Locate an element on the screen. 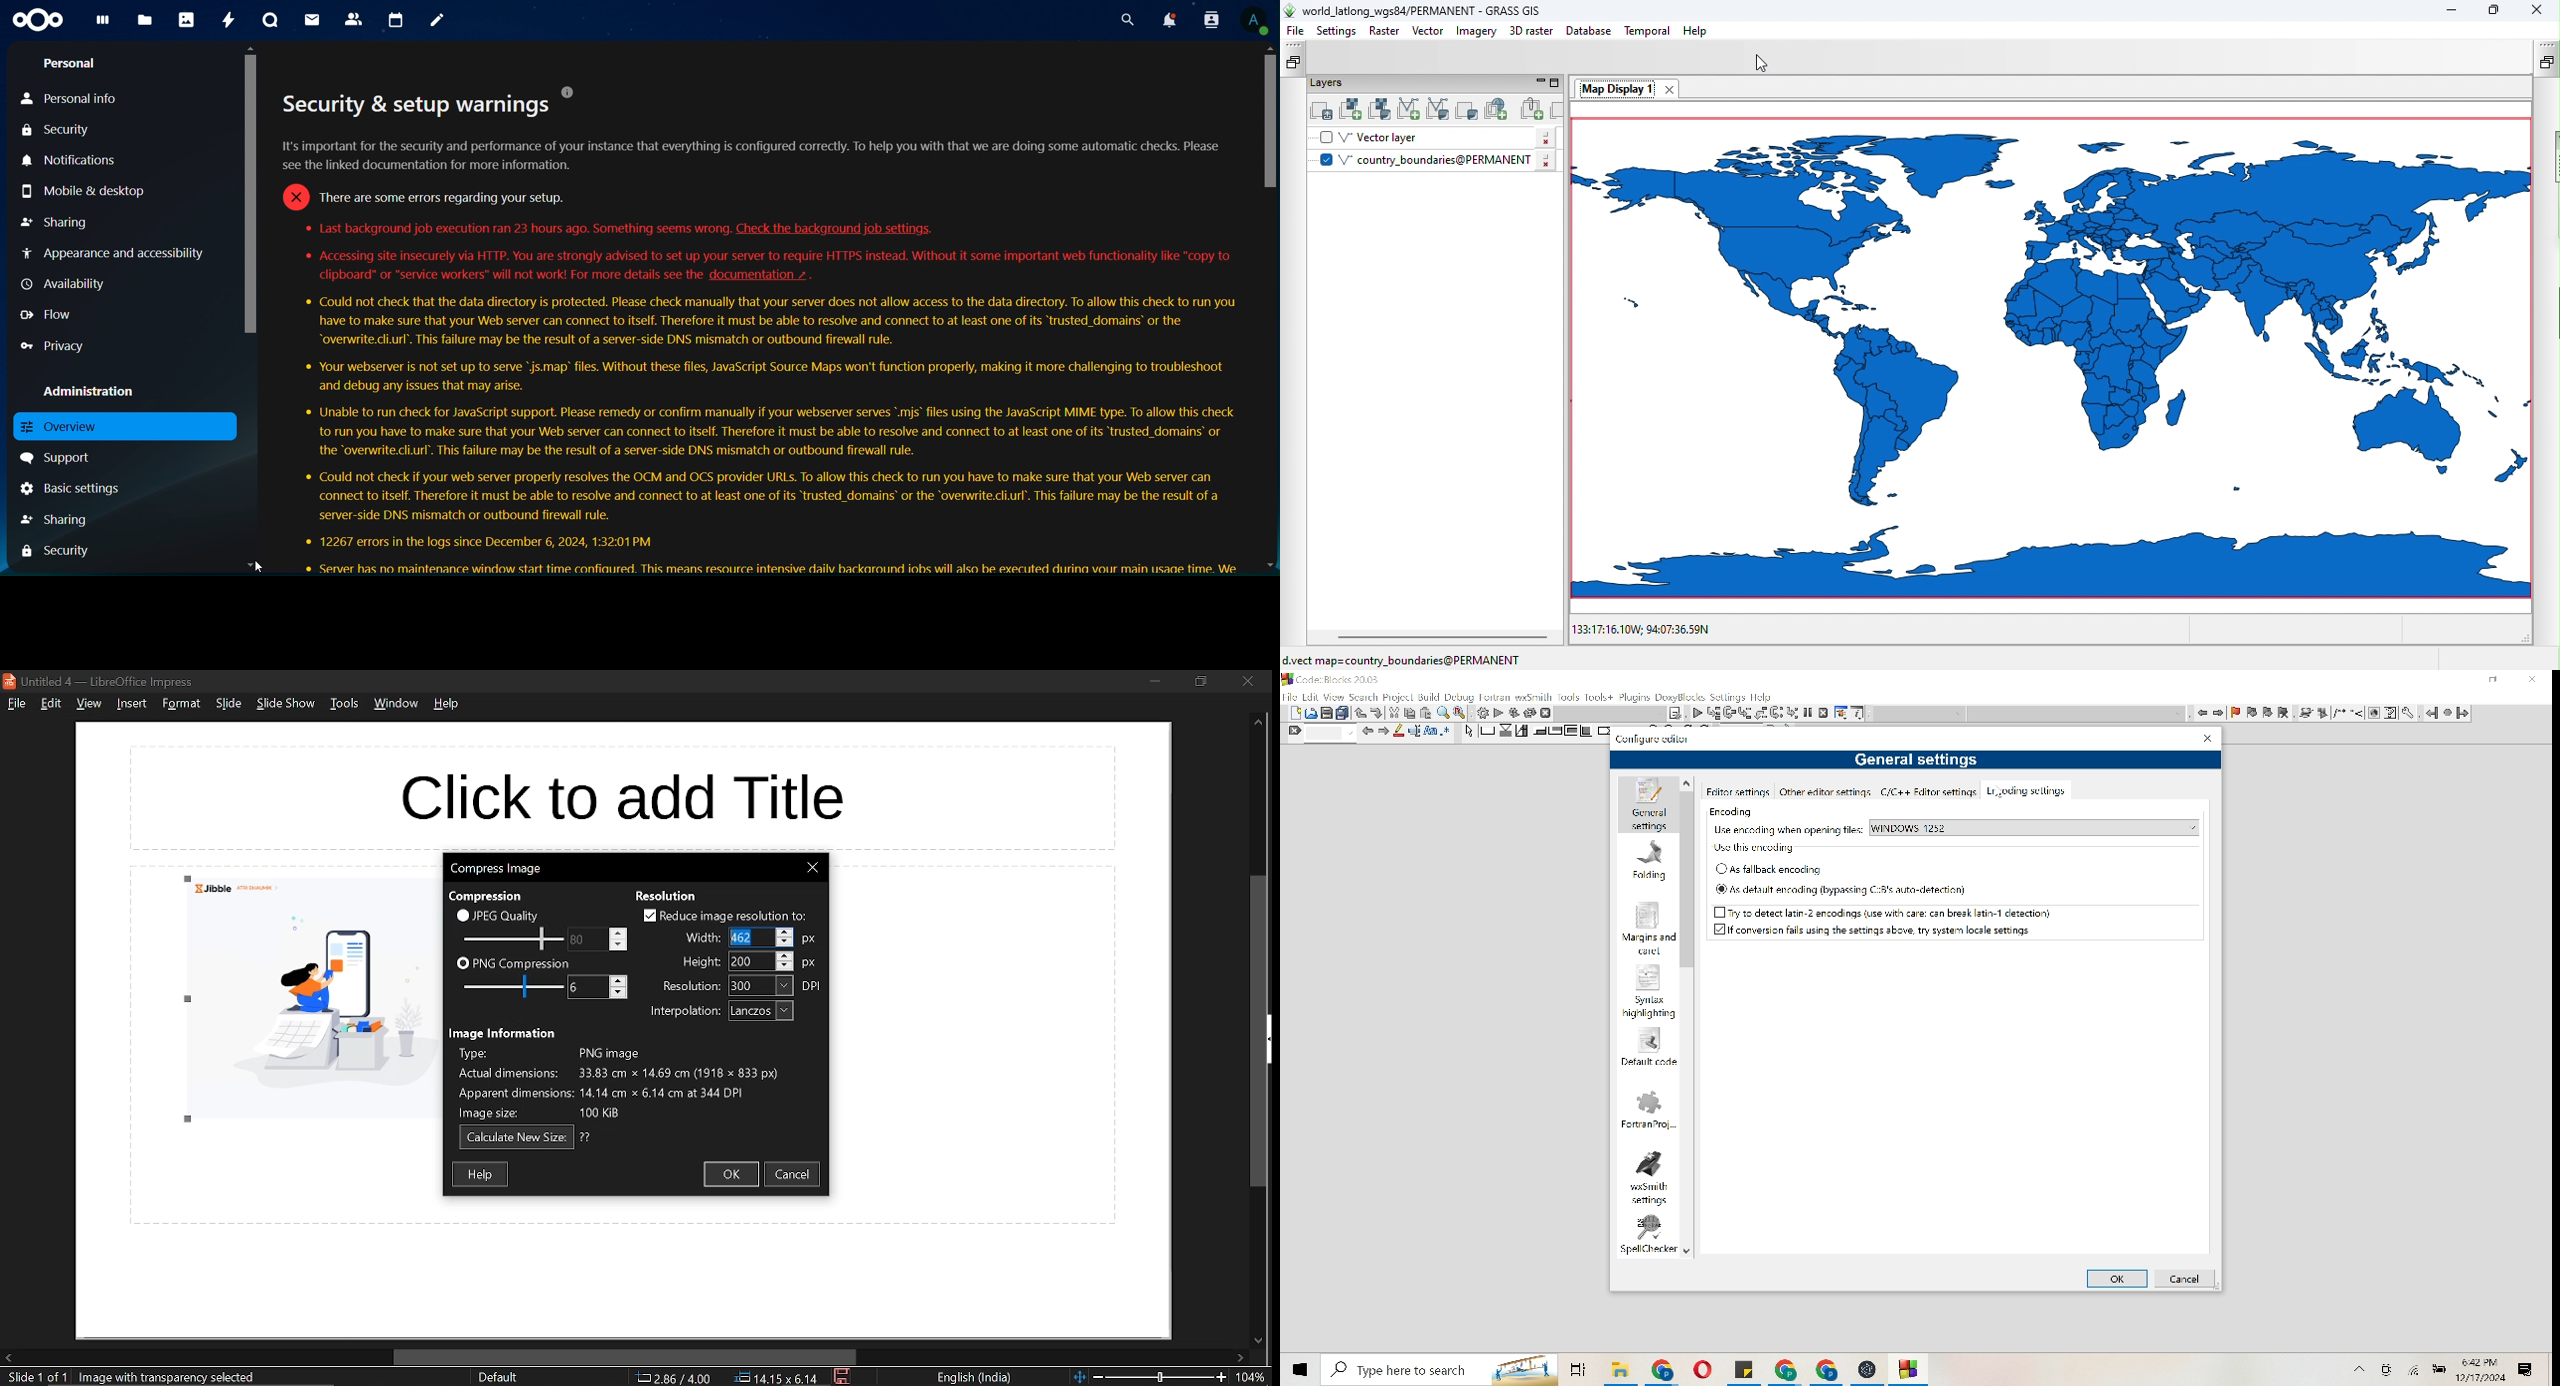 The height and width of the screenshot is (1400, 2576). View is located at coordinates (1334, 697).